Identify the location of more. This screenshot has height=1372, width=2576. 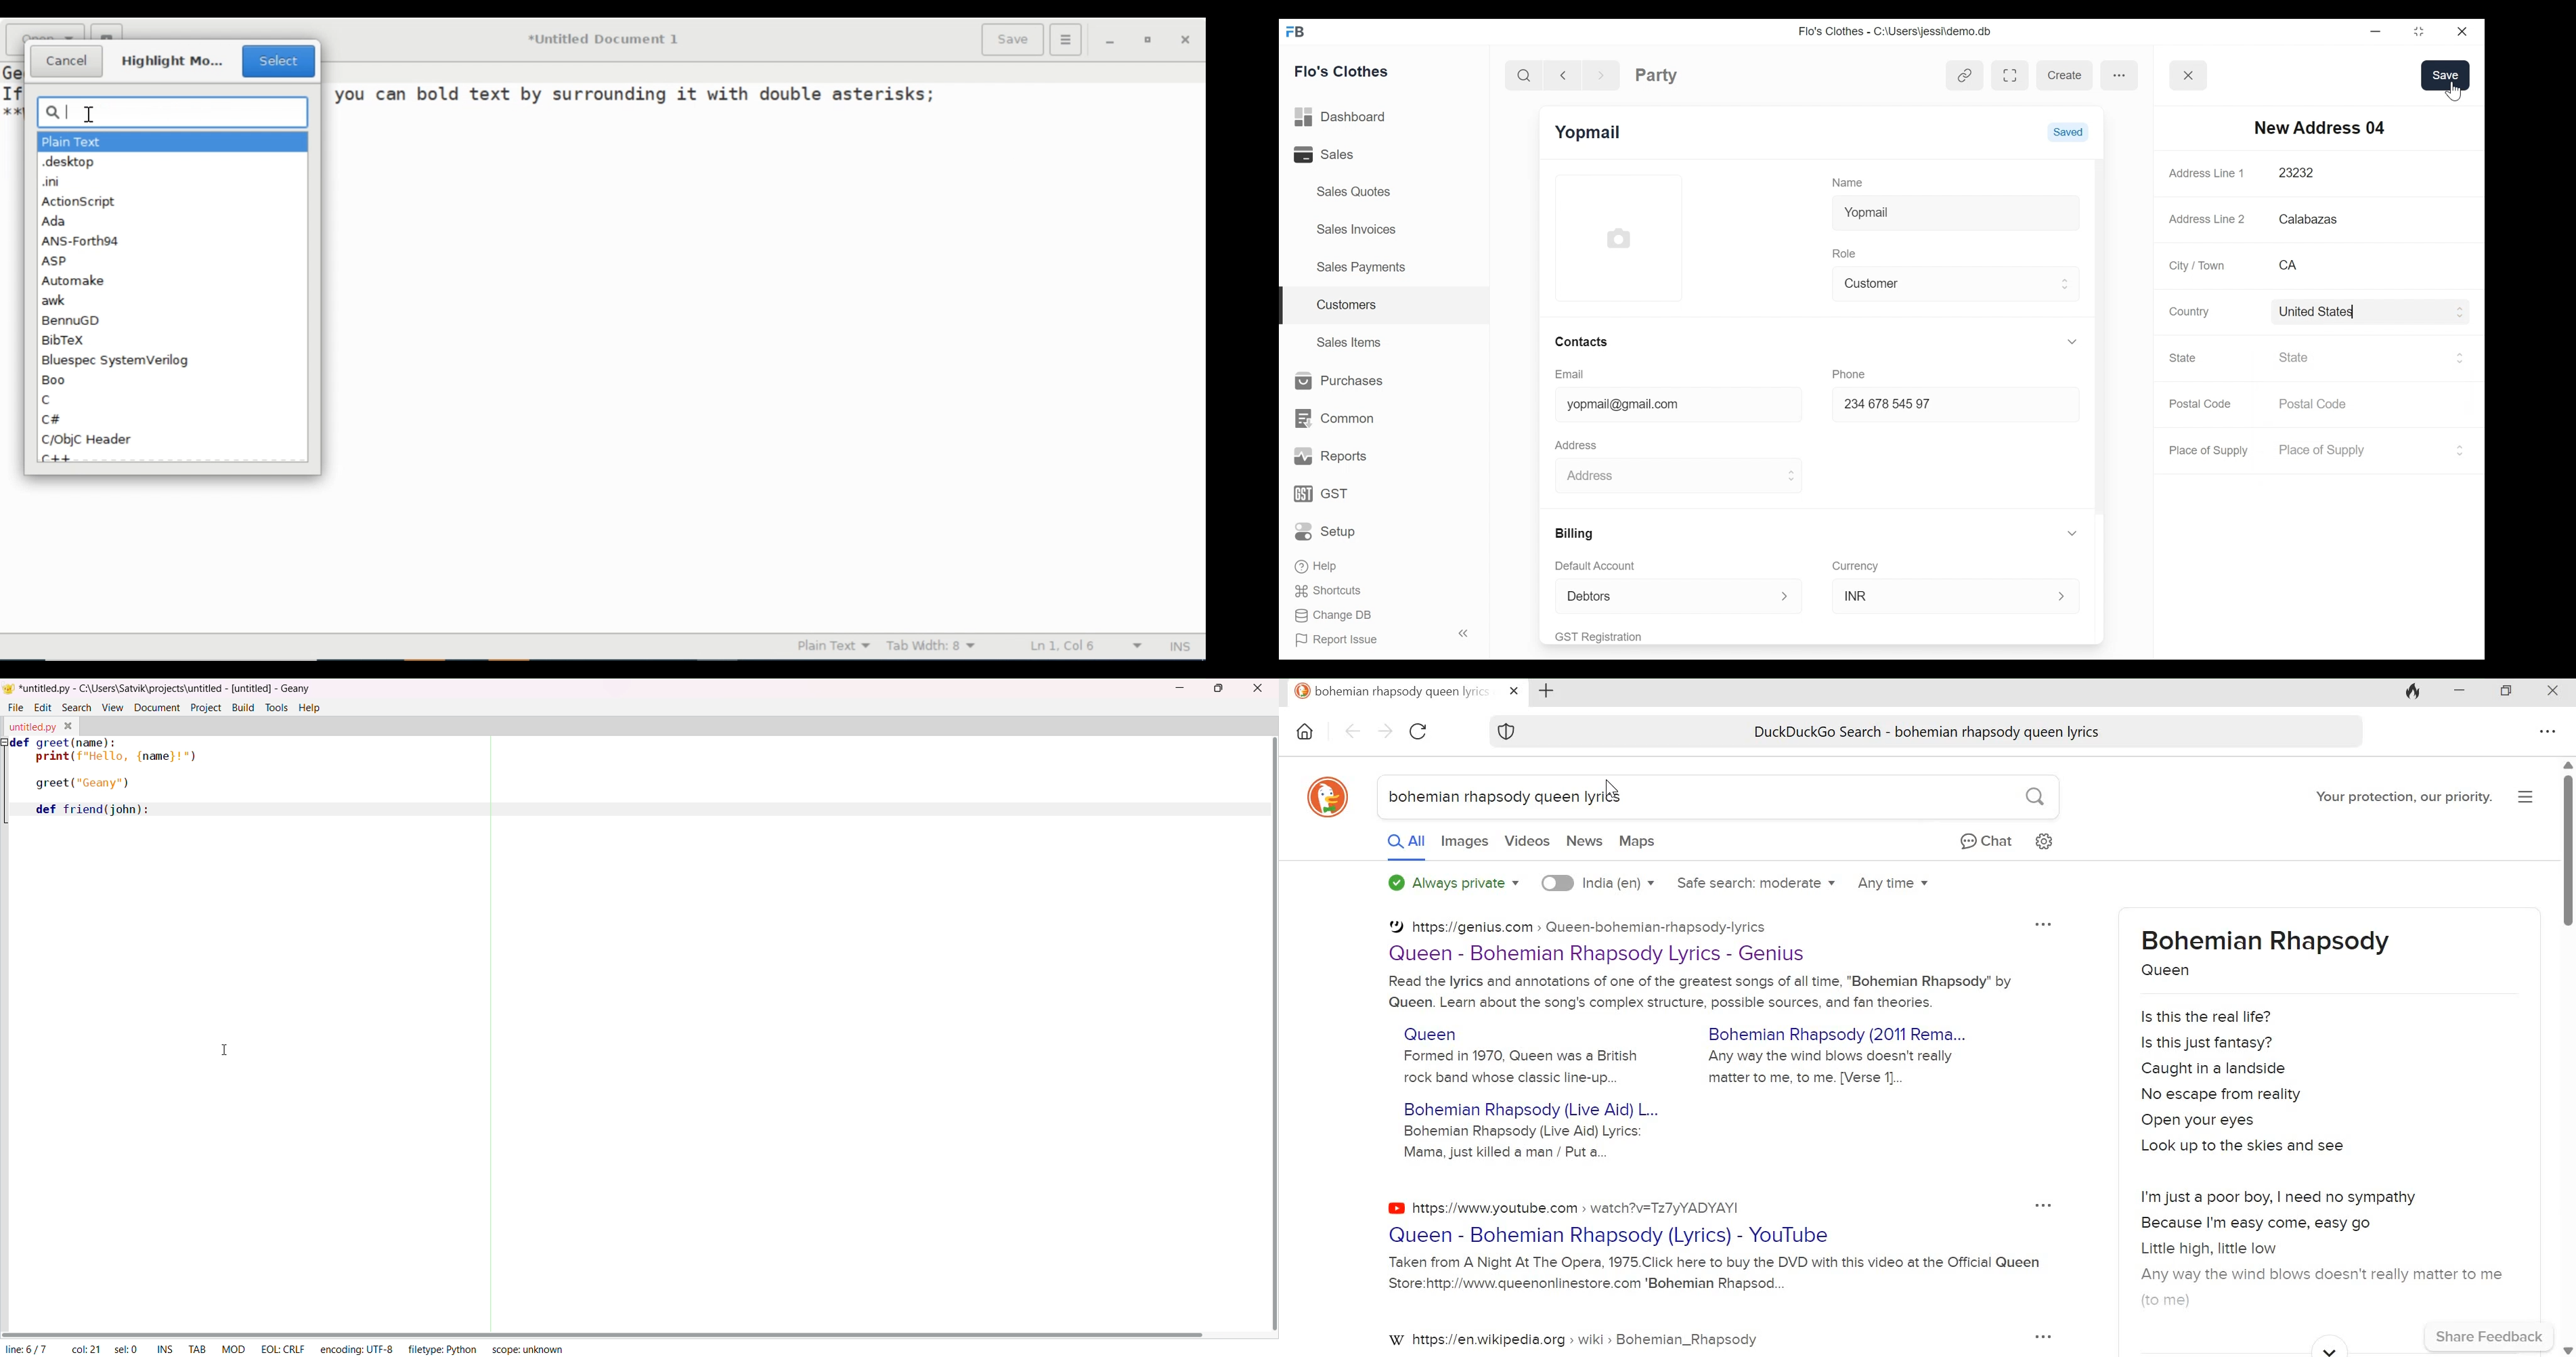
(2120, 74).